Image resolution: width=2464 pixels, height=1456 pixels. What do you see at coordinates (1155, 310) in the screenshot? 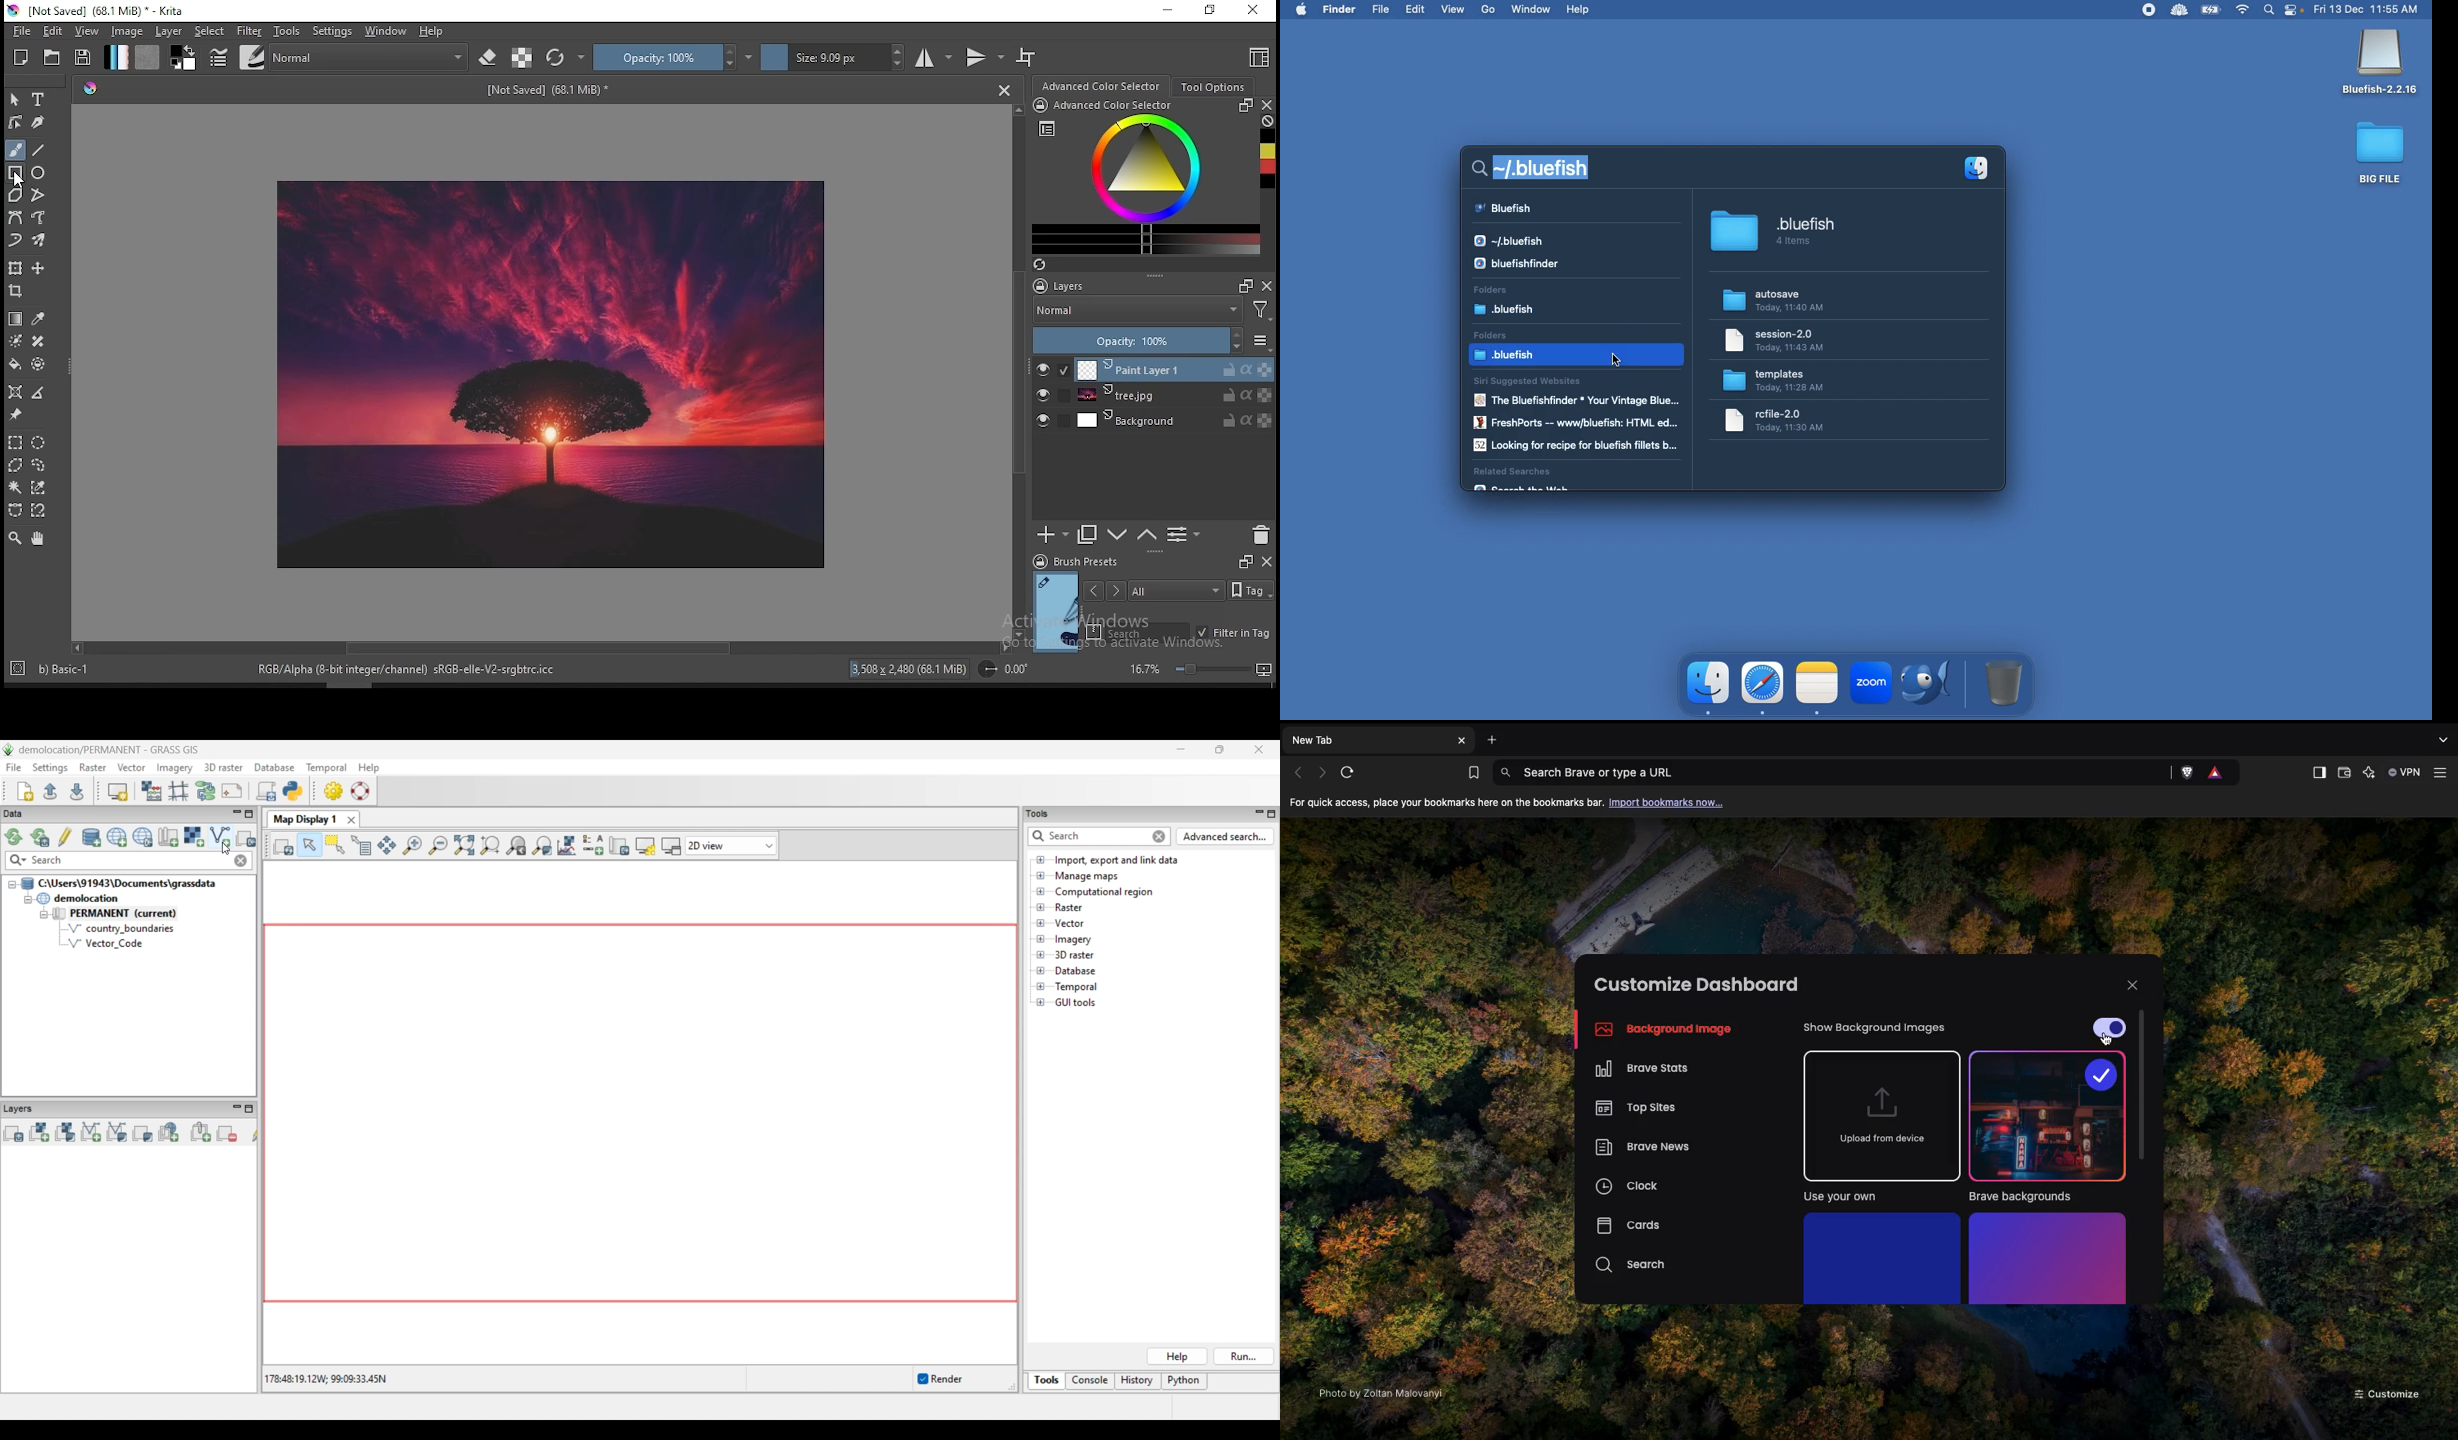
I see `blending mode` at bounding box center [1155, 310].